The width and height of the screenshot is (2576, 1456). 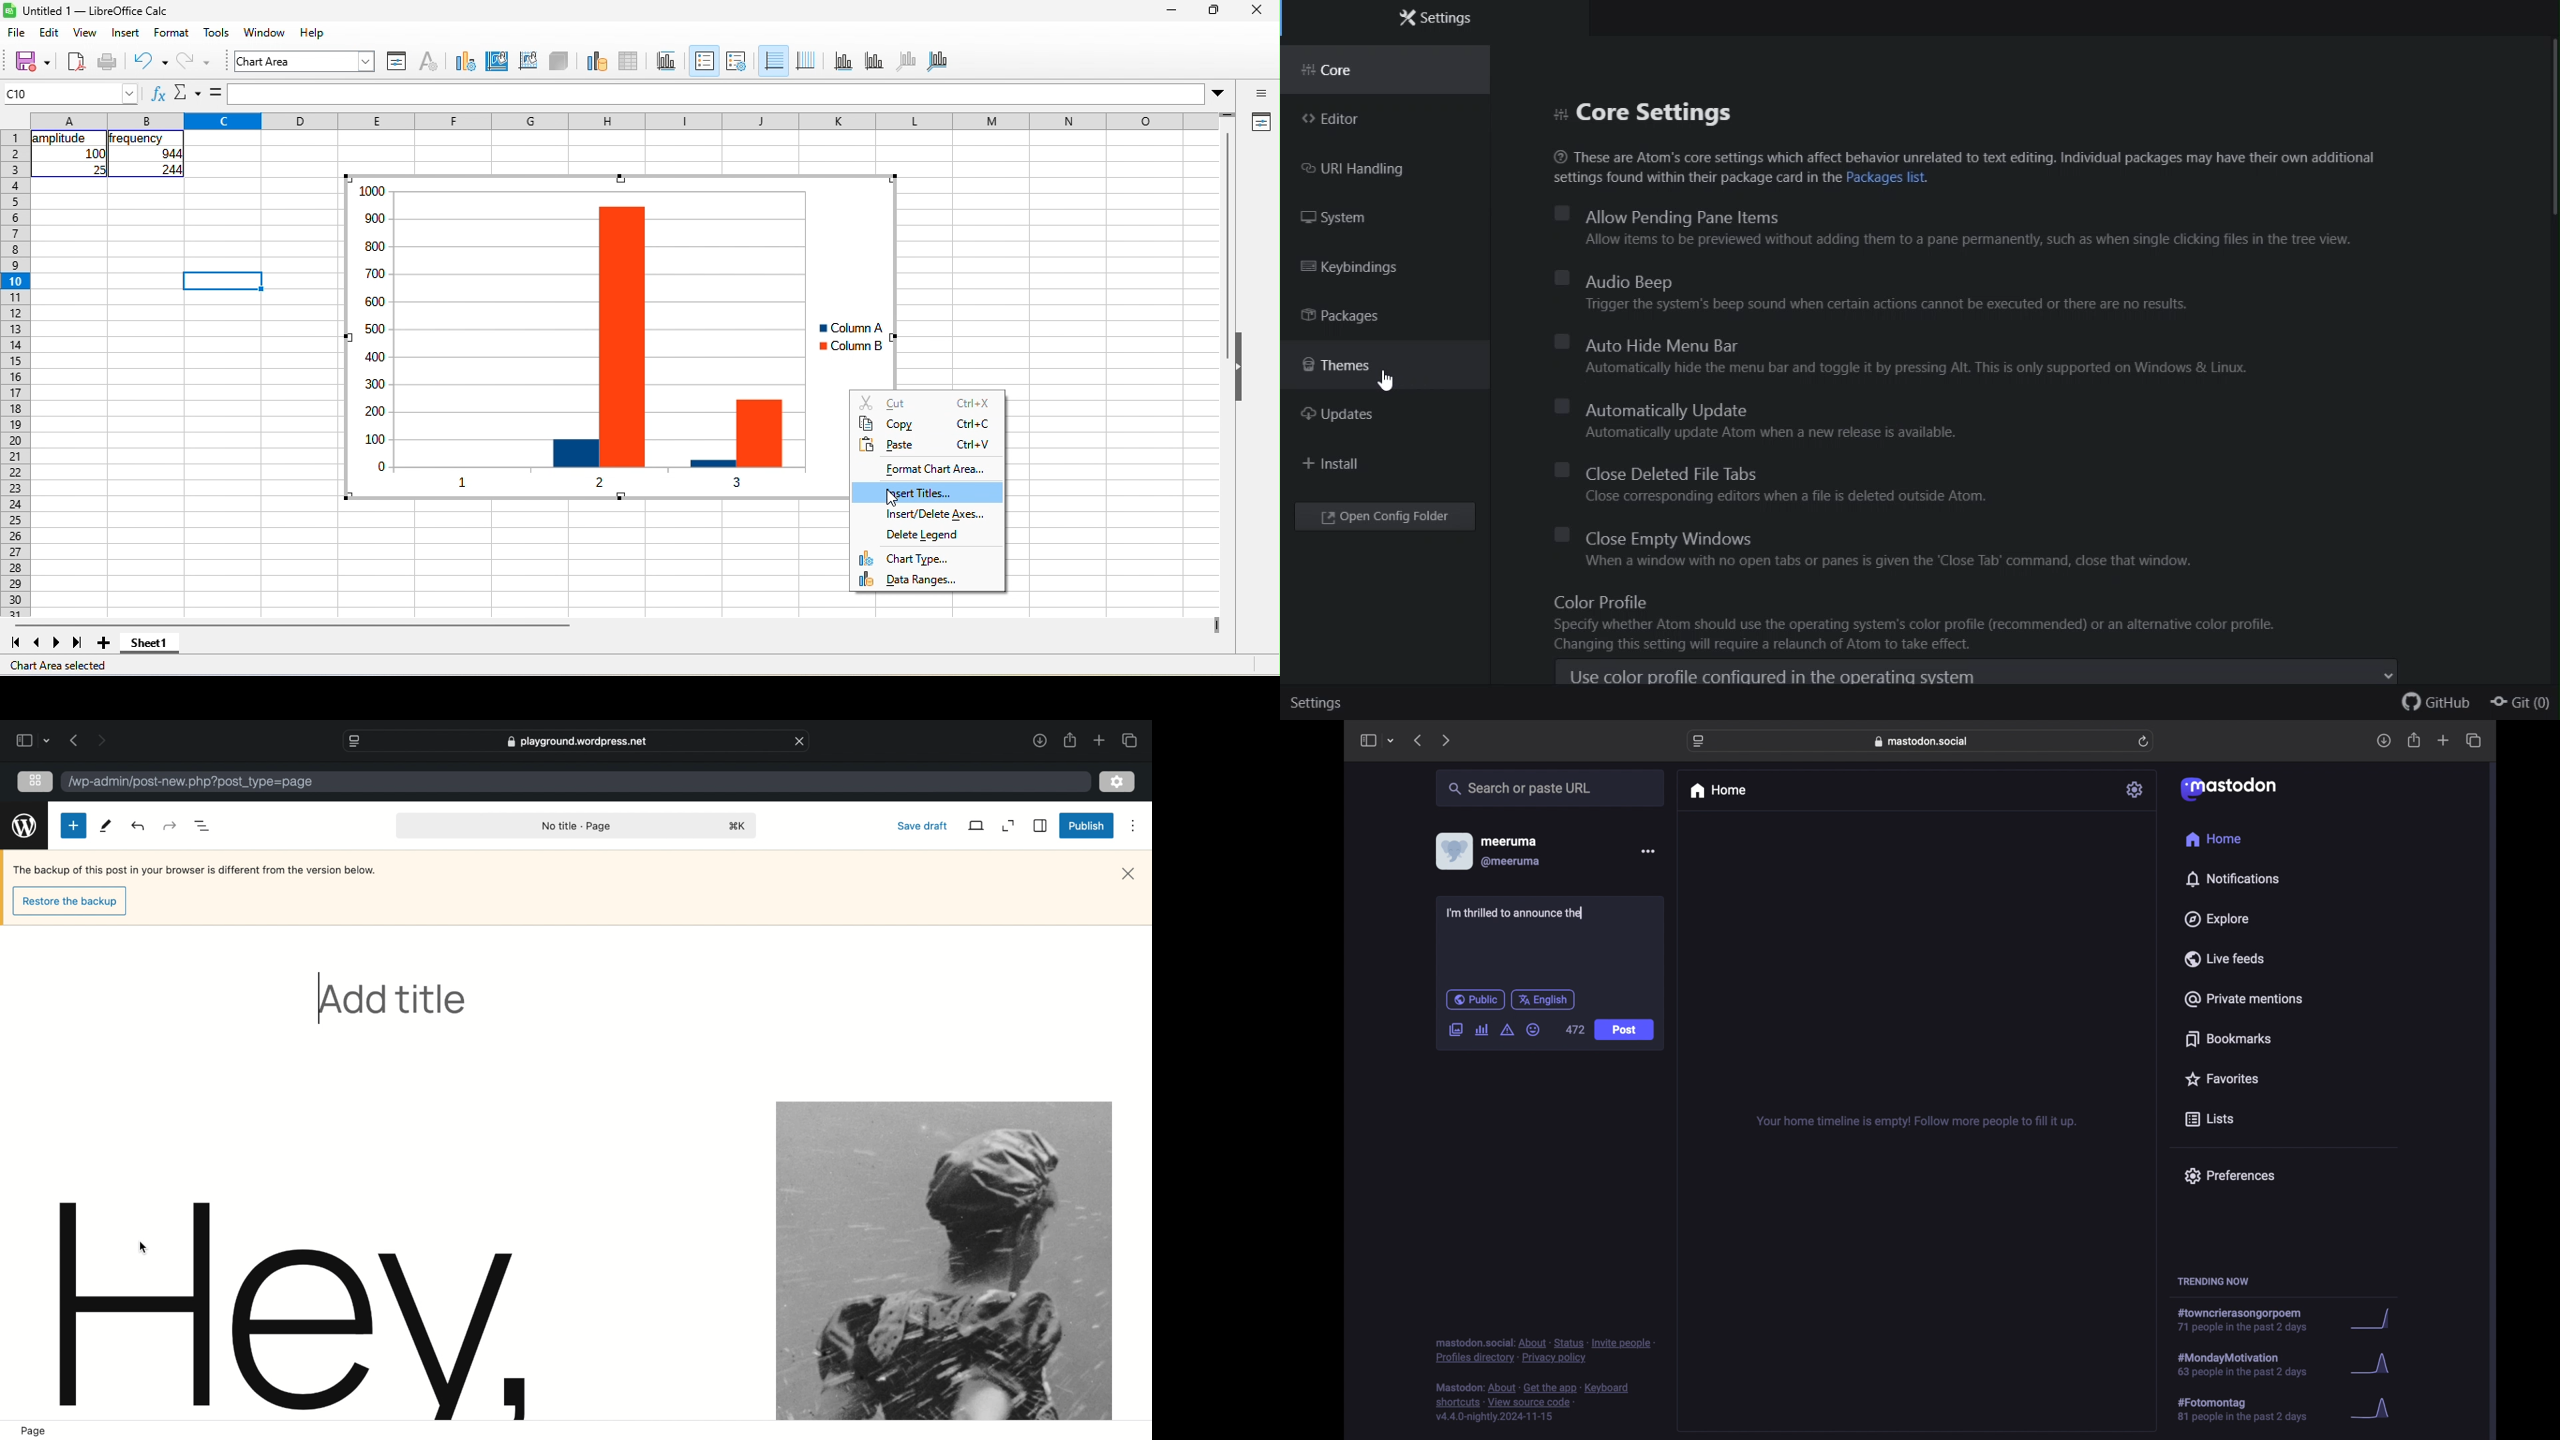 I want to click on redo, so click(x=137, y=827).